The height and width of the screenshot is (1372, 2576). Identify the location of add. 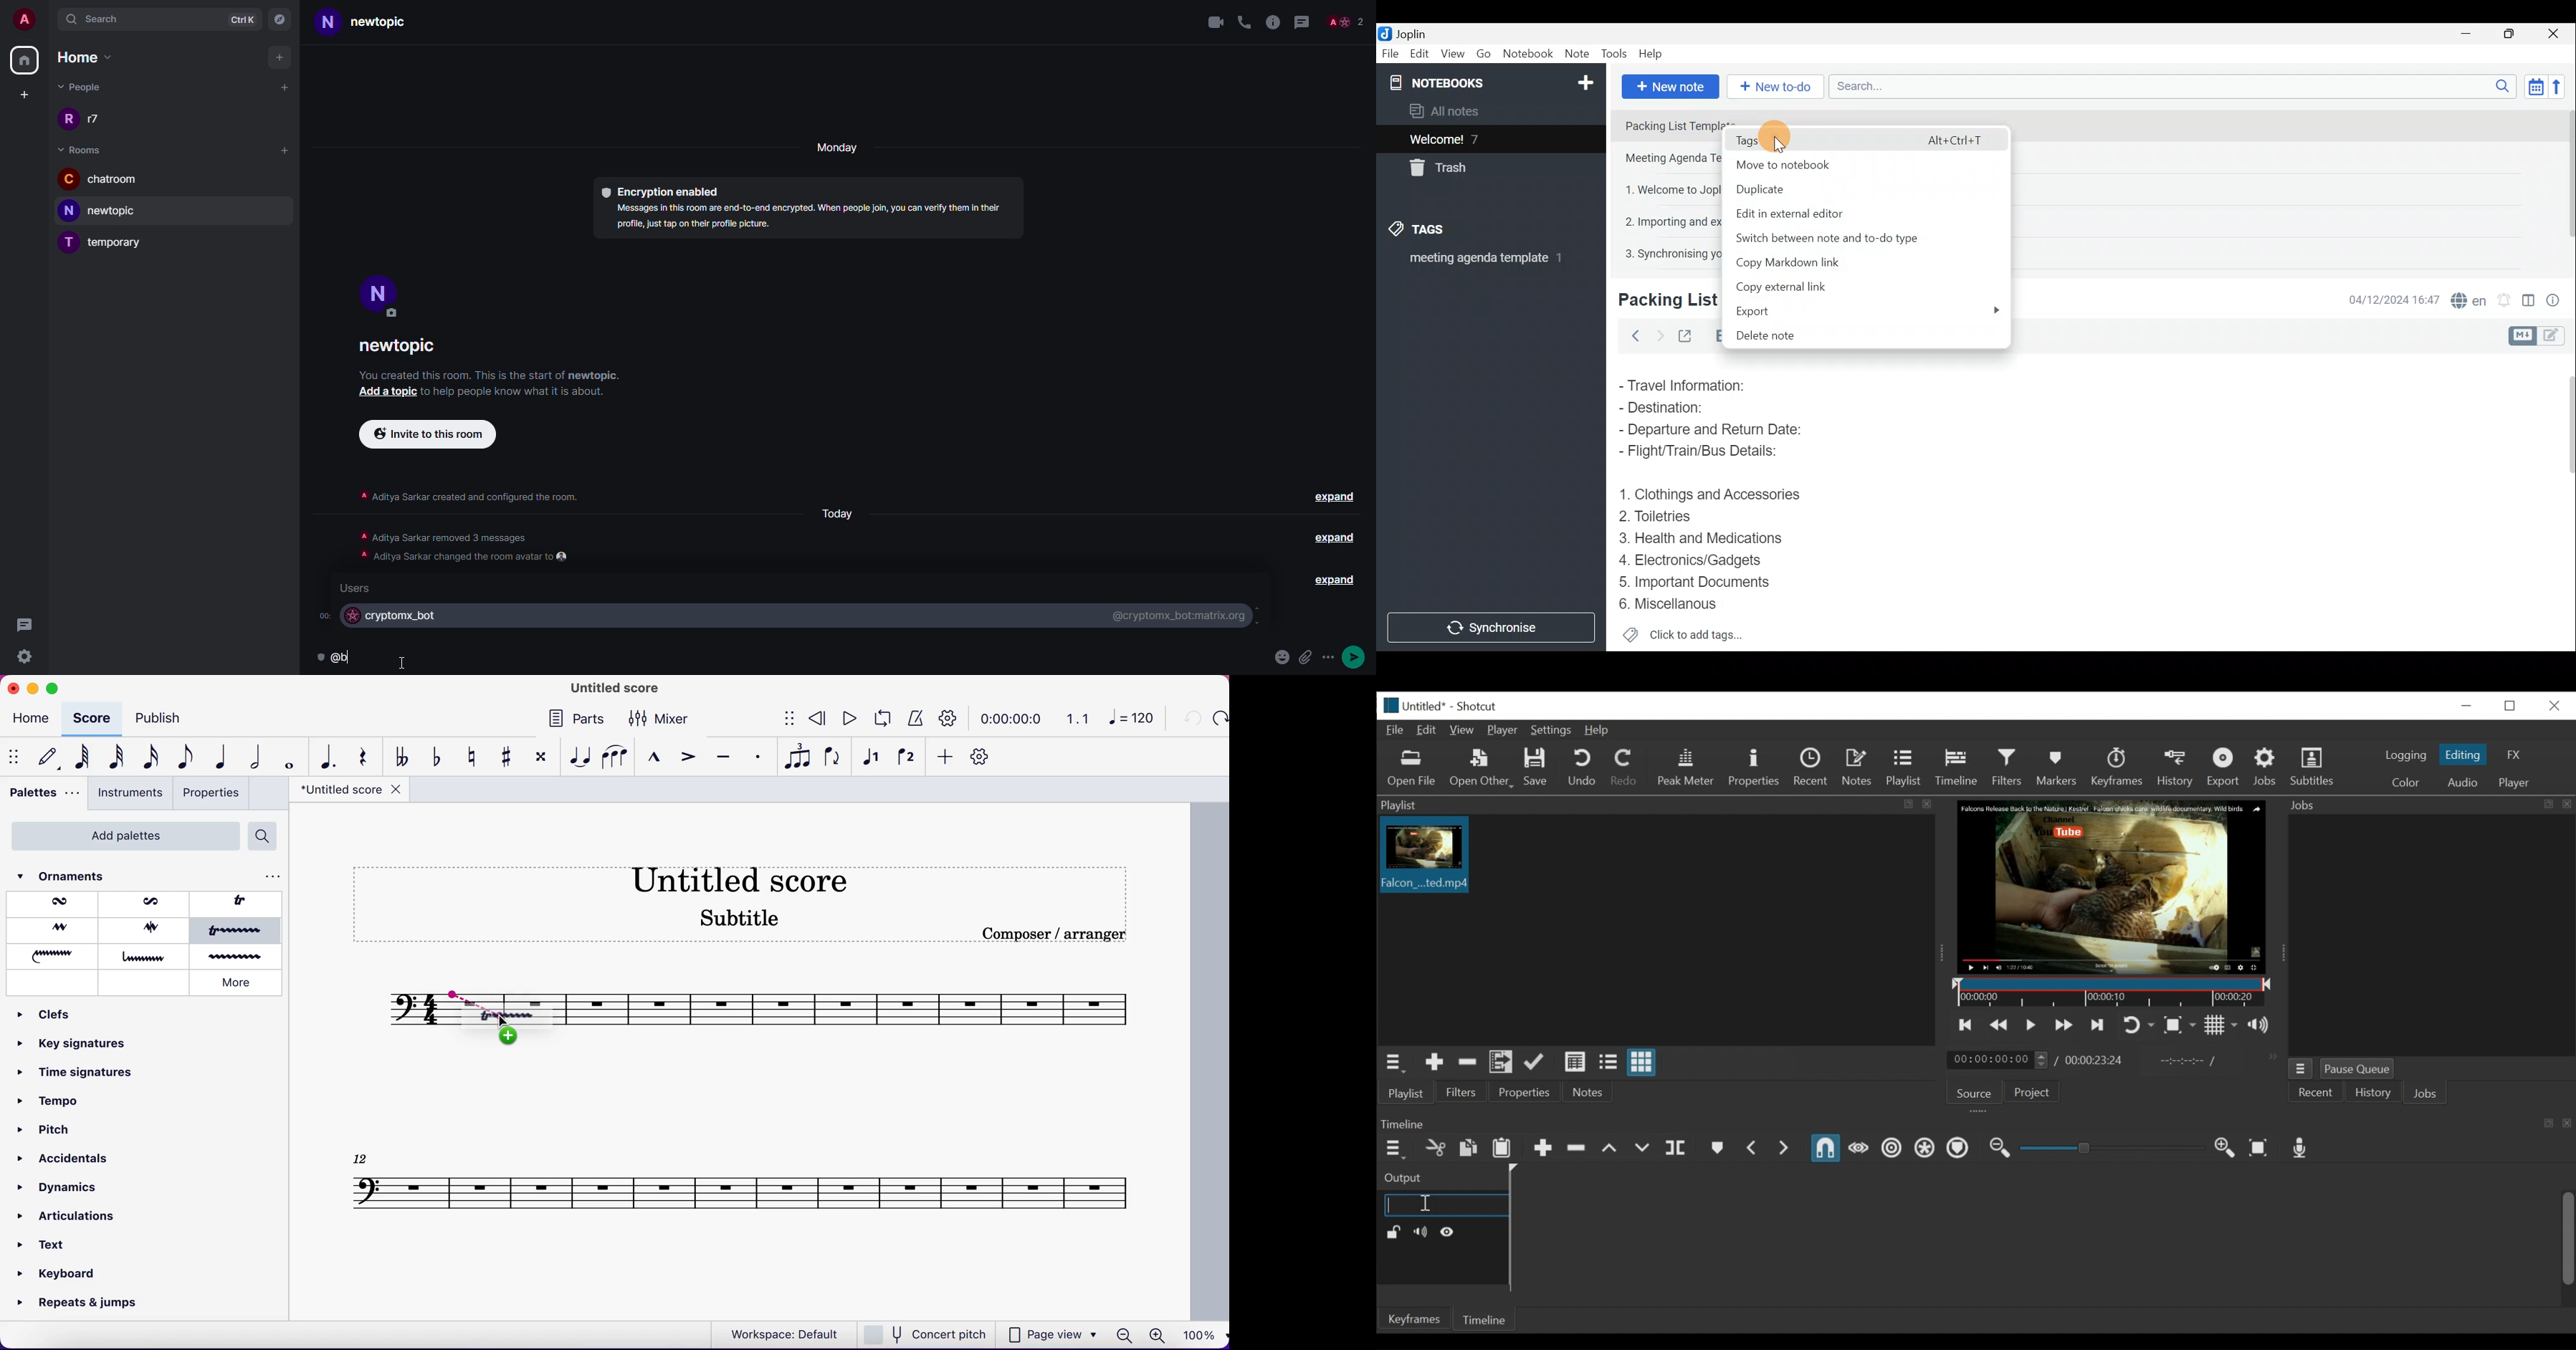
(946, 758).